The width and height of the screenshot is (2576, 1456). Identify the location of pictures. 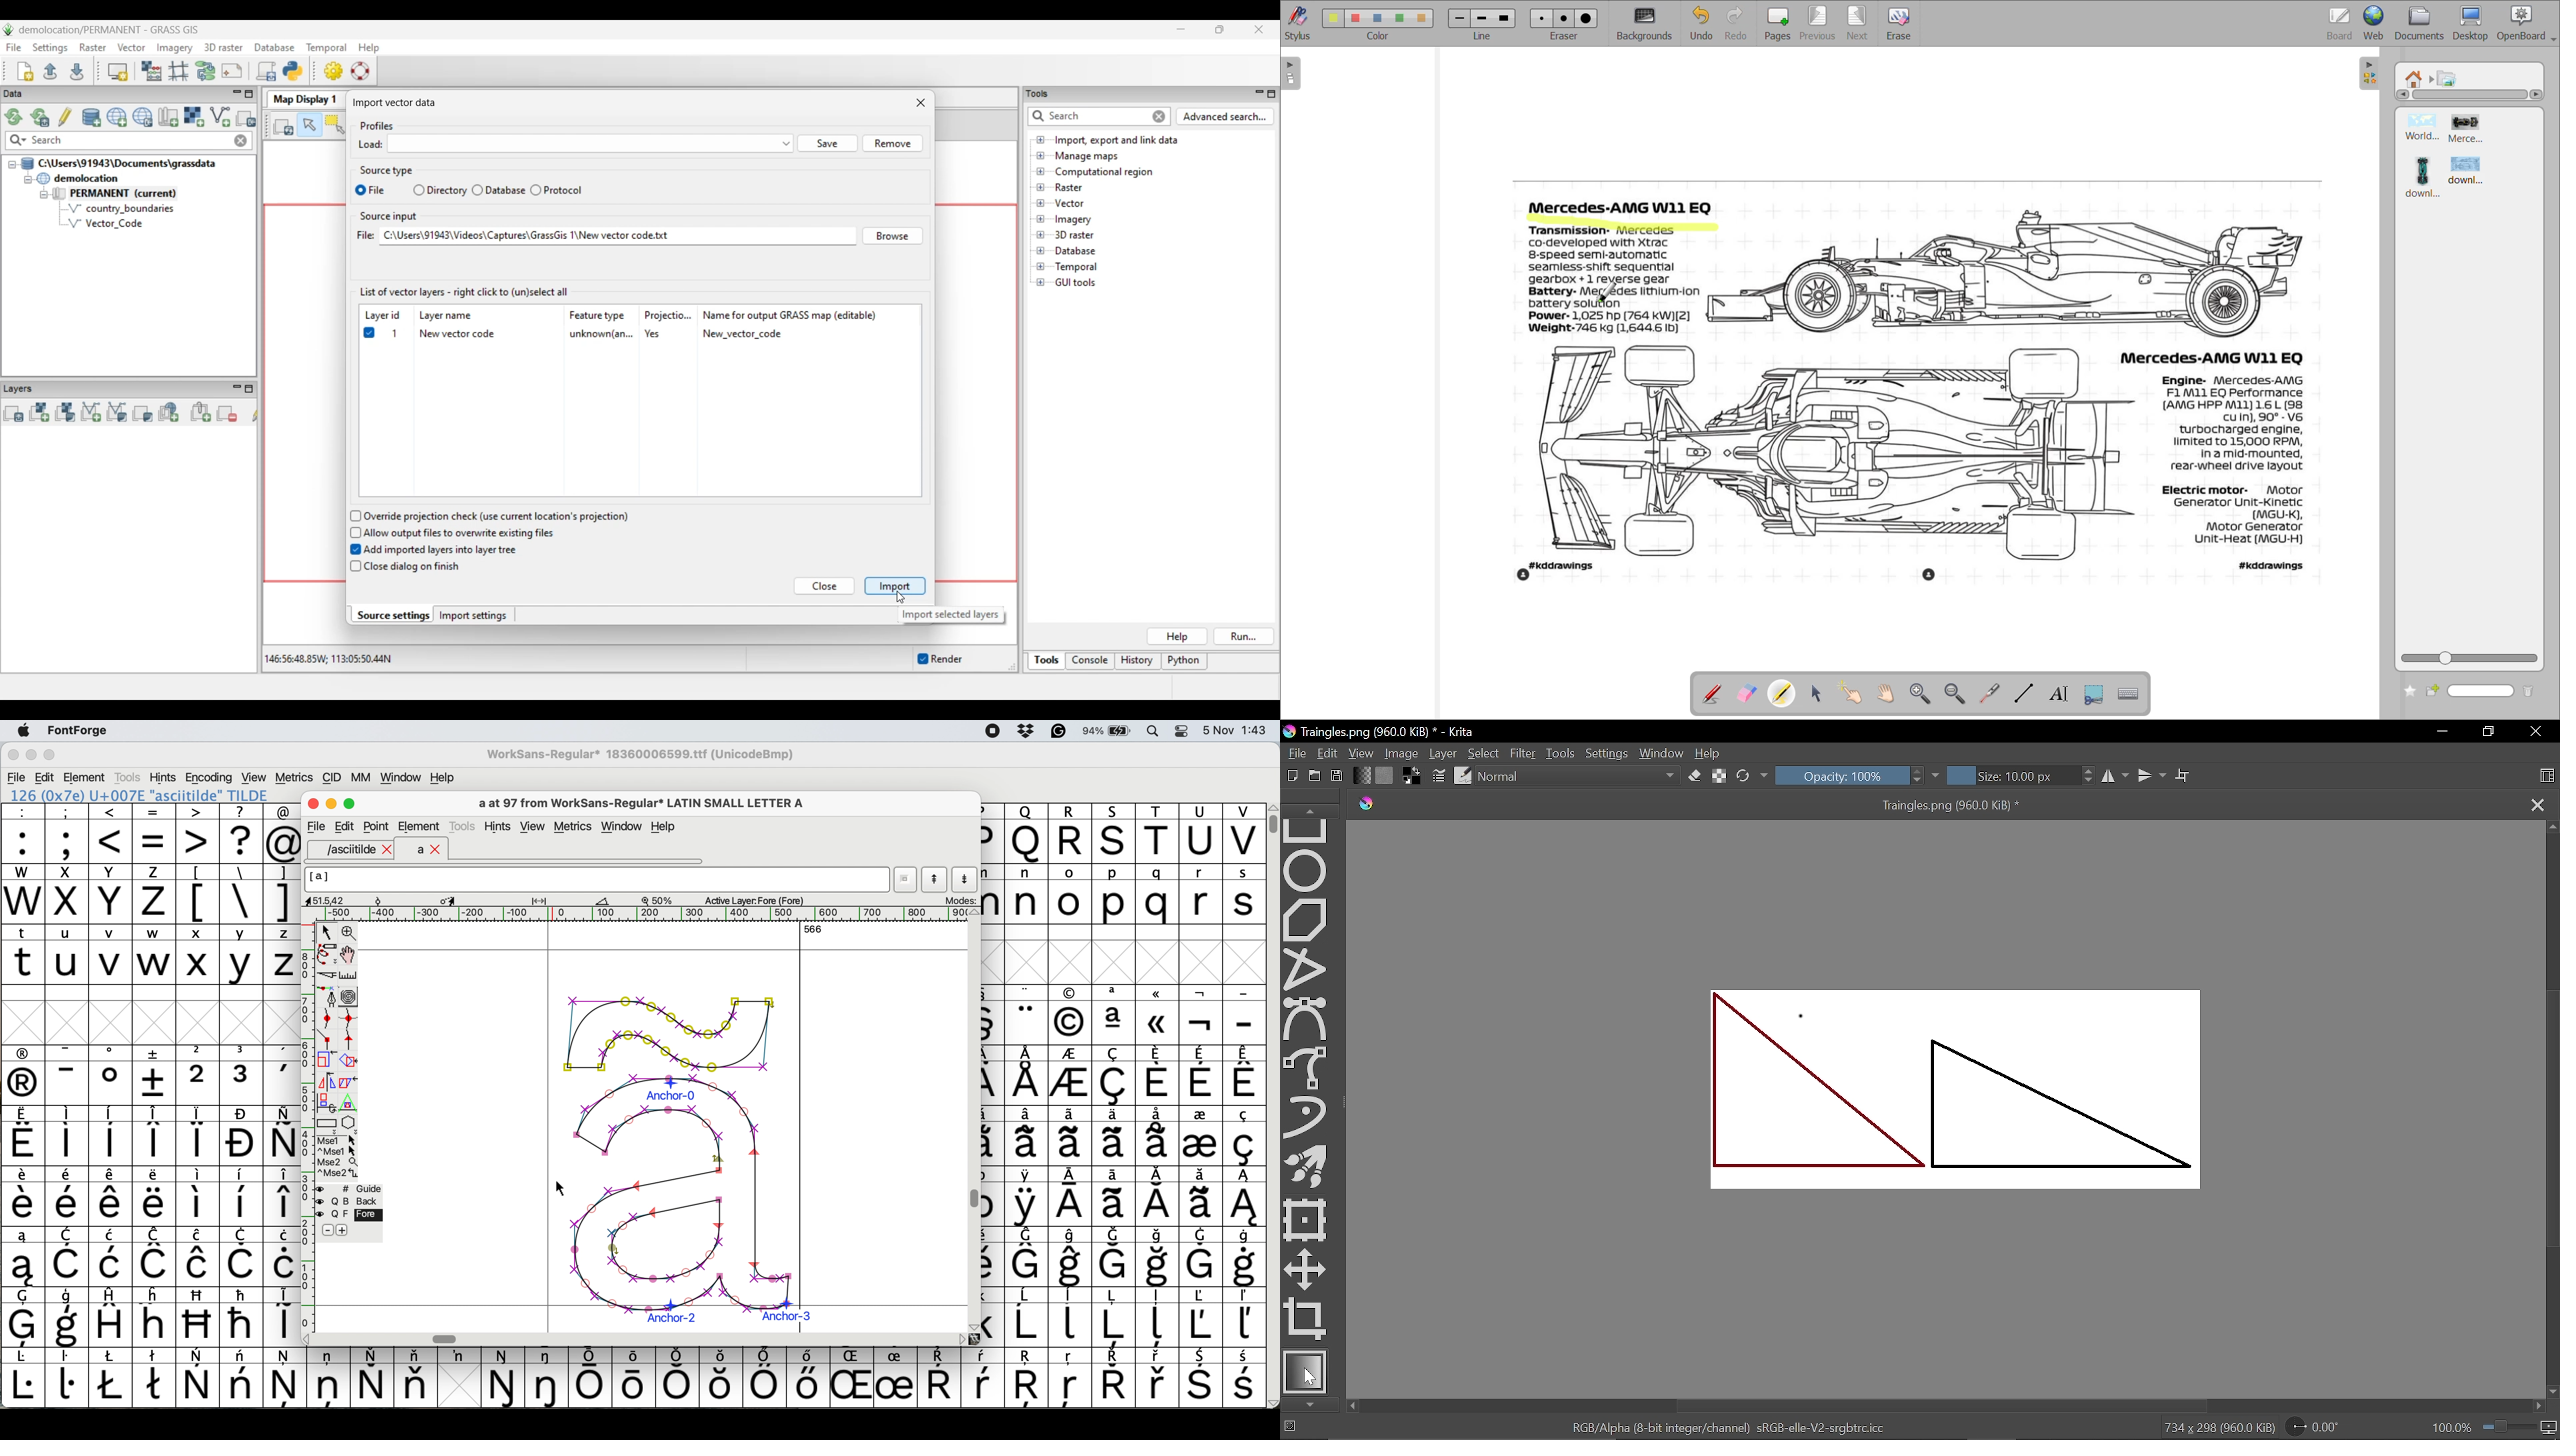
(2446, 76).